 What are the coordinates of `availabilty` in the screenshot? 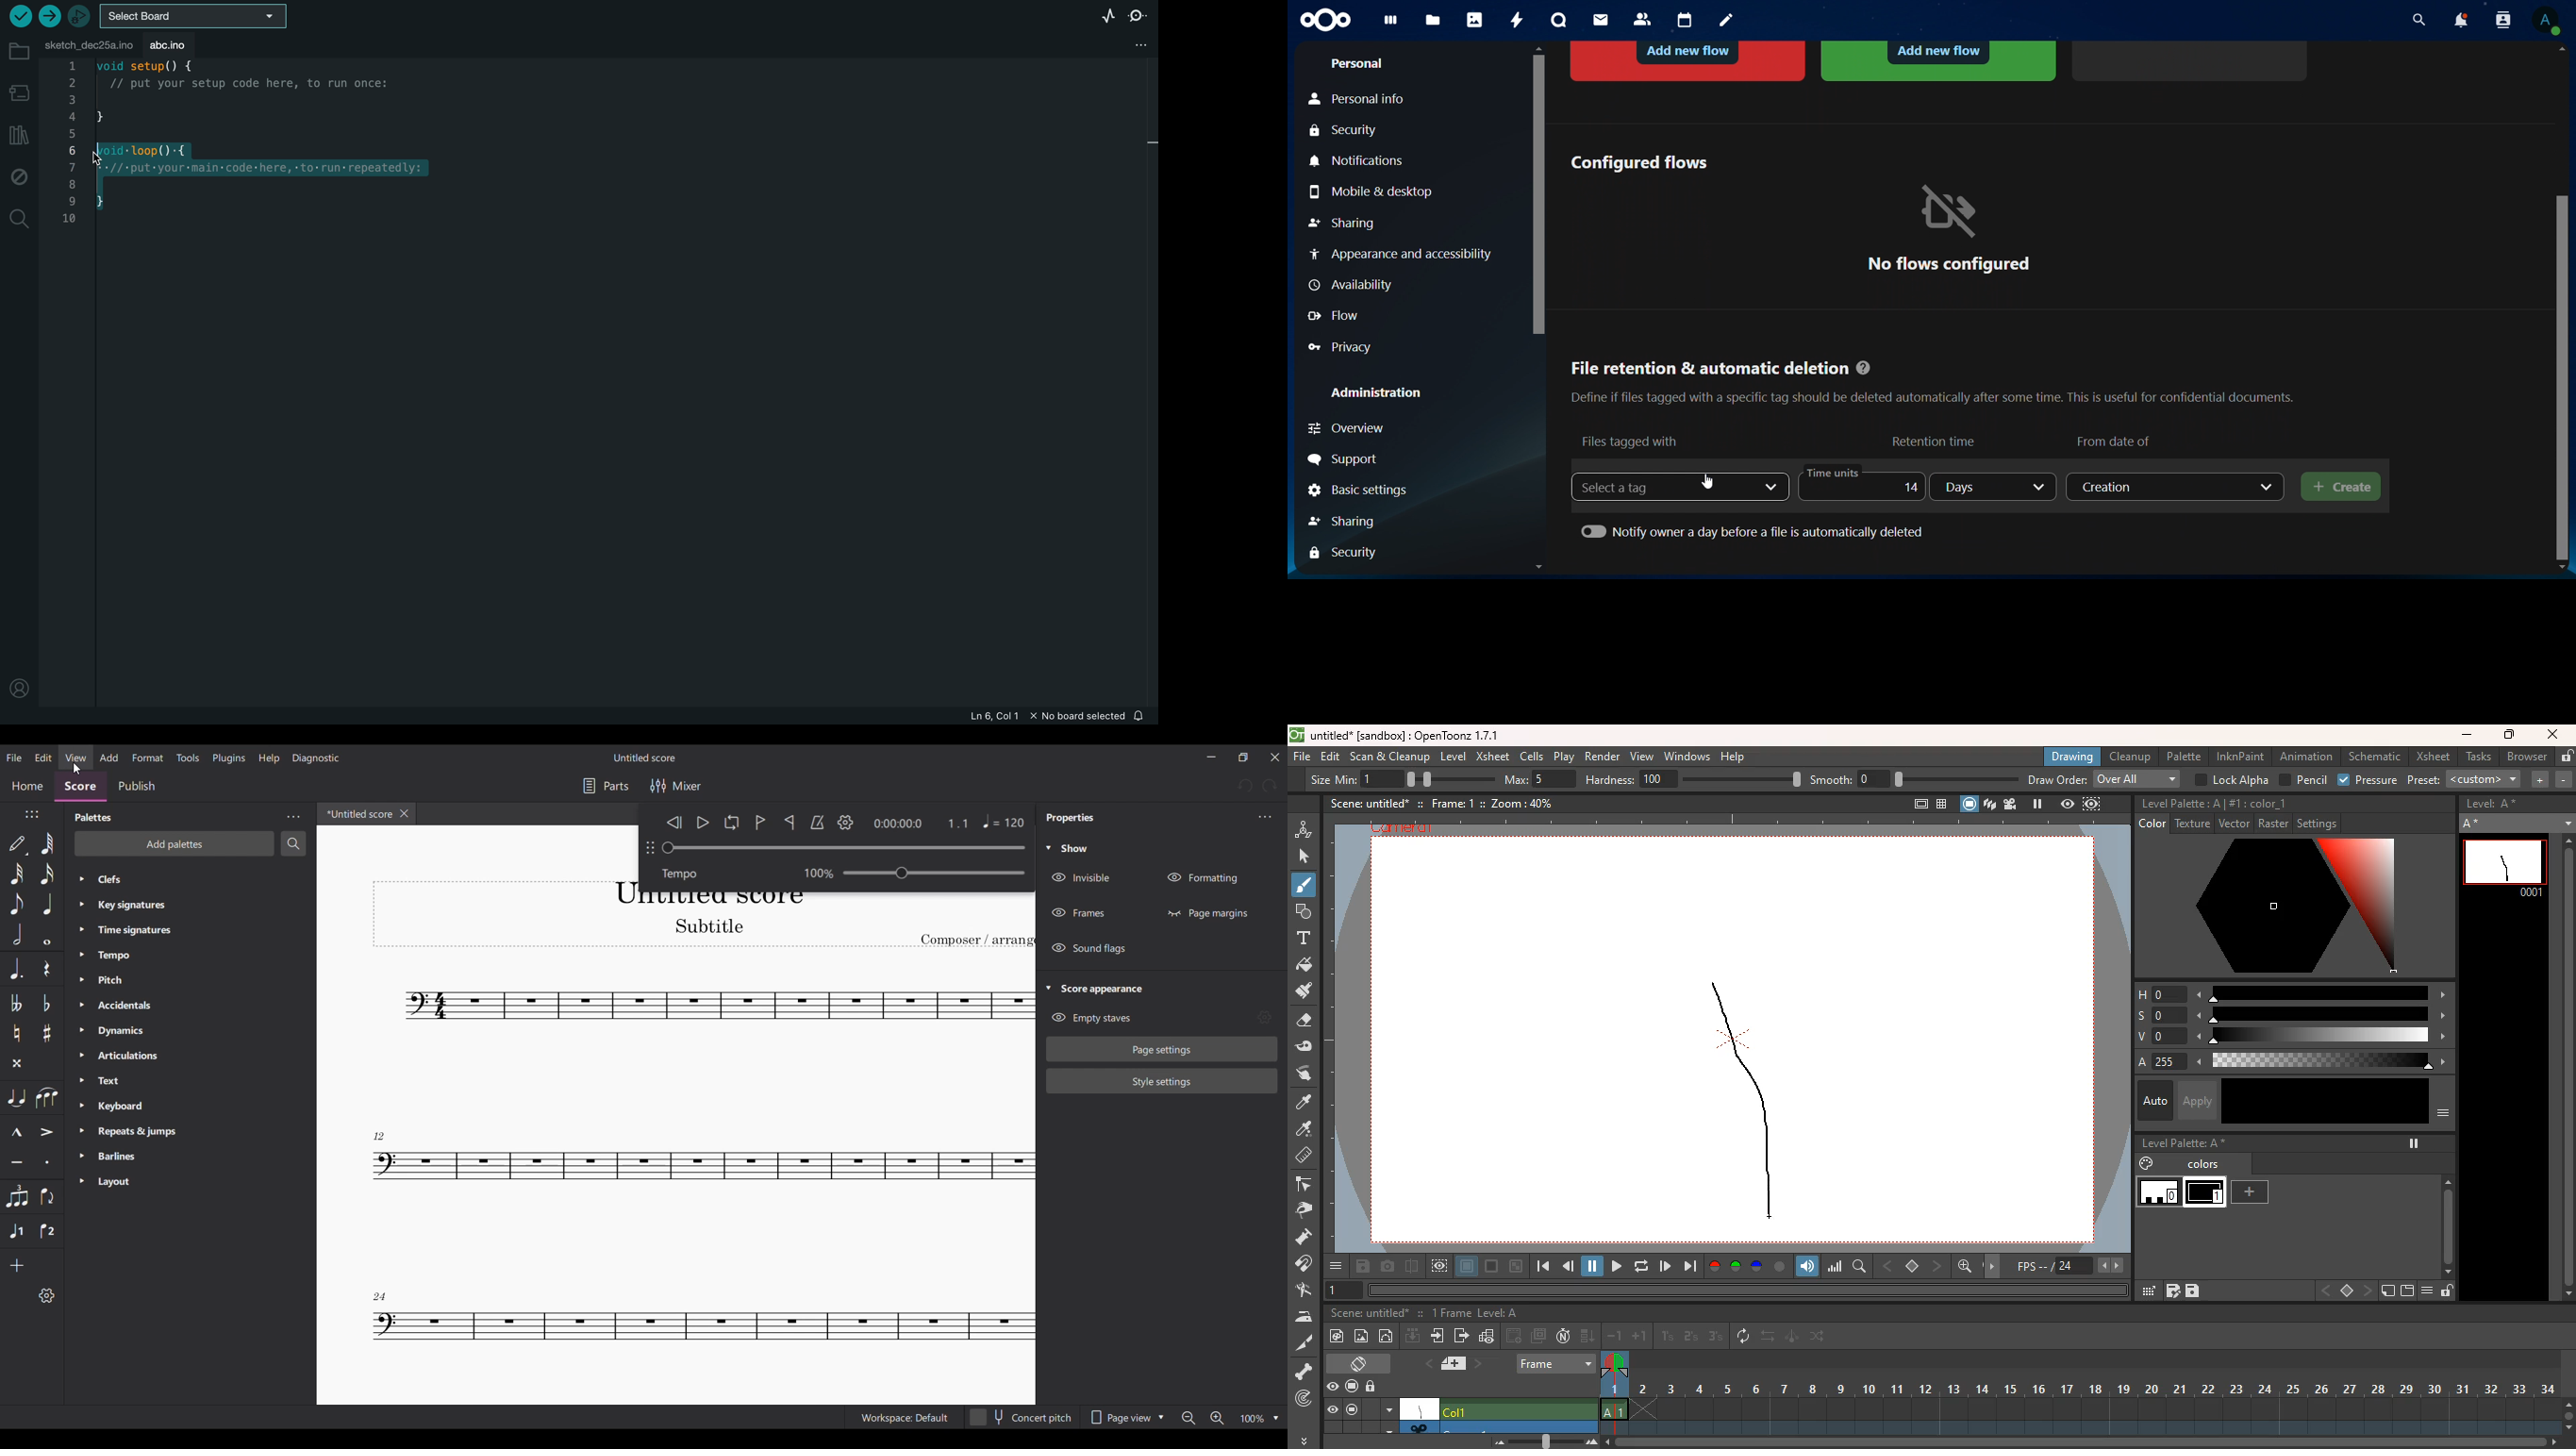 It's located at (1354, 287).